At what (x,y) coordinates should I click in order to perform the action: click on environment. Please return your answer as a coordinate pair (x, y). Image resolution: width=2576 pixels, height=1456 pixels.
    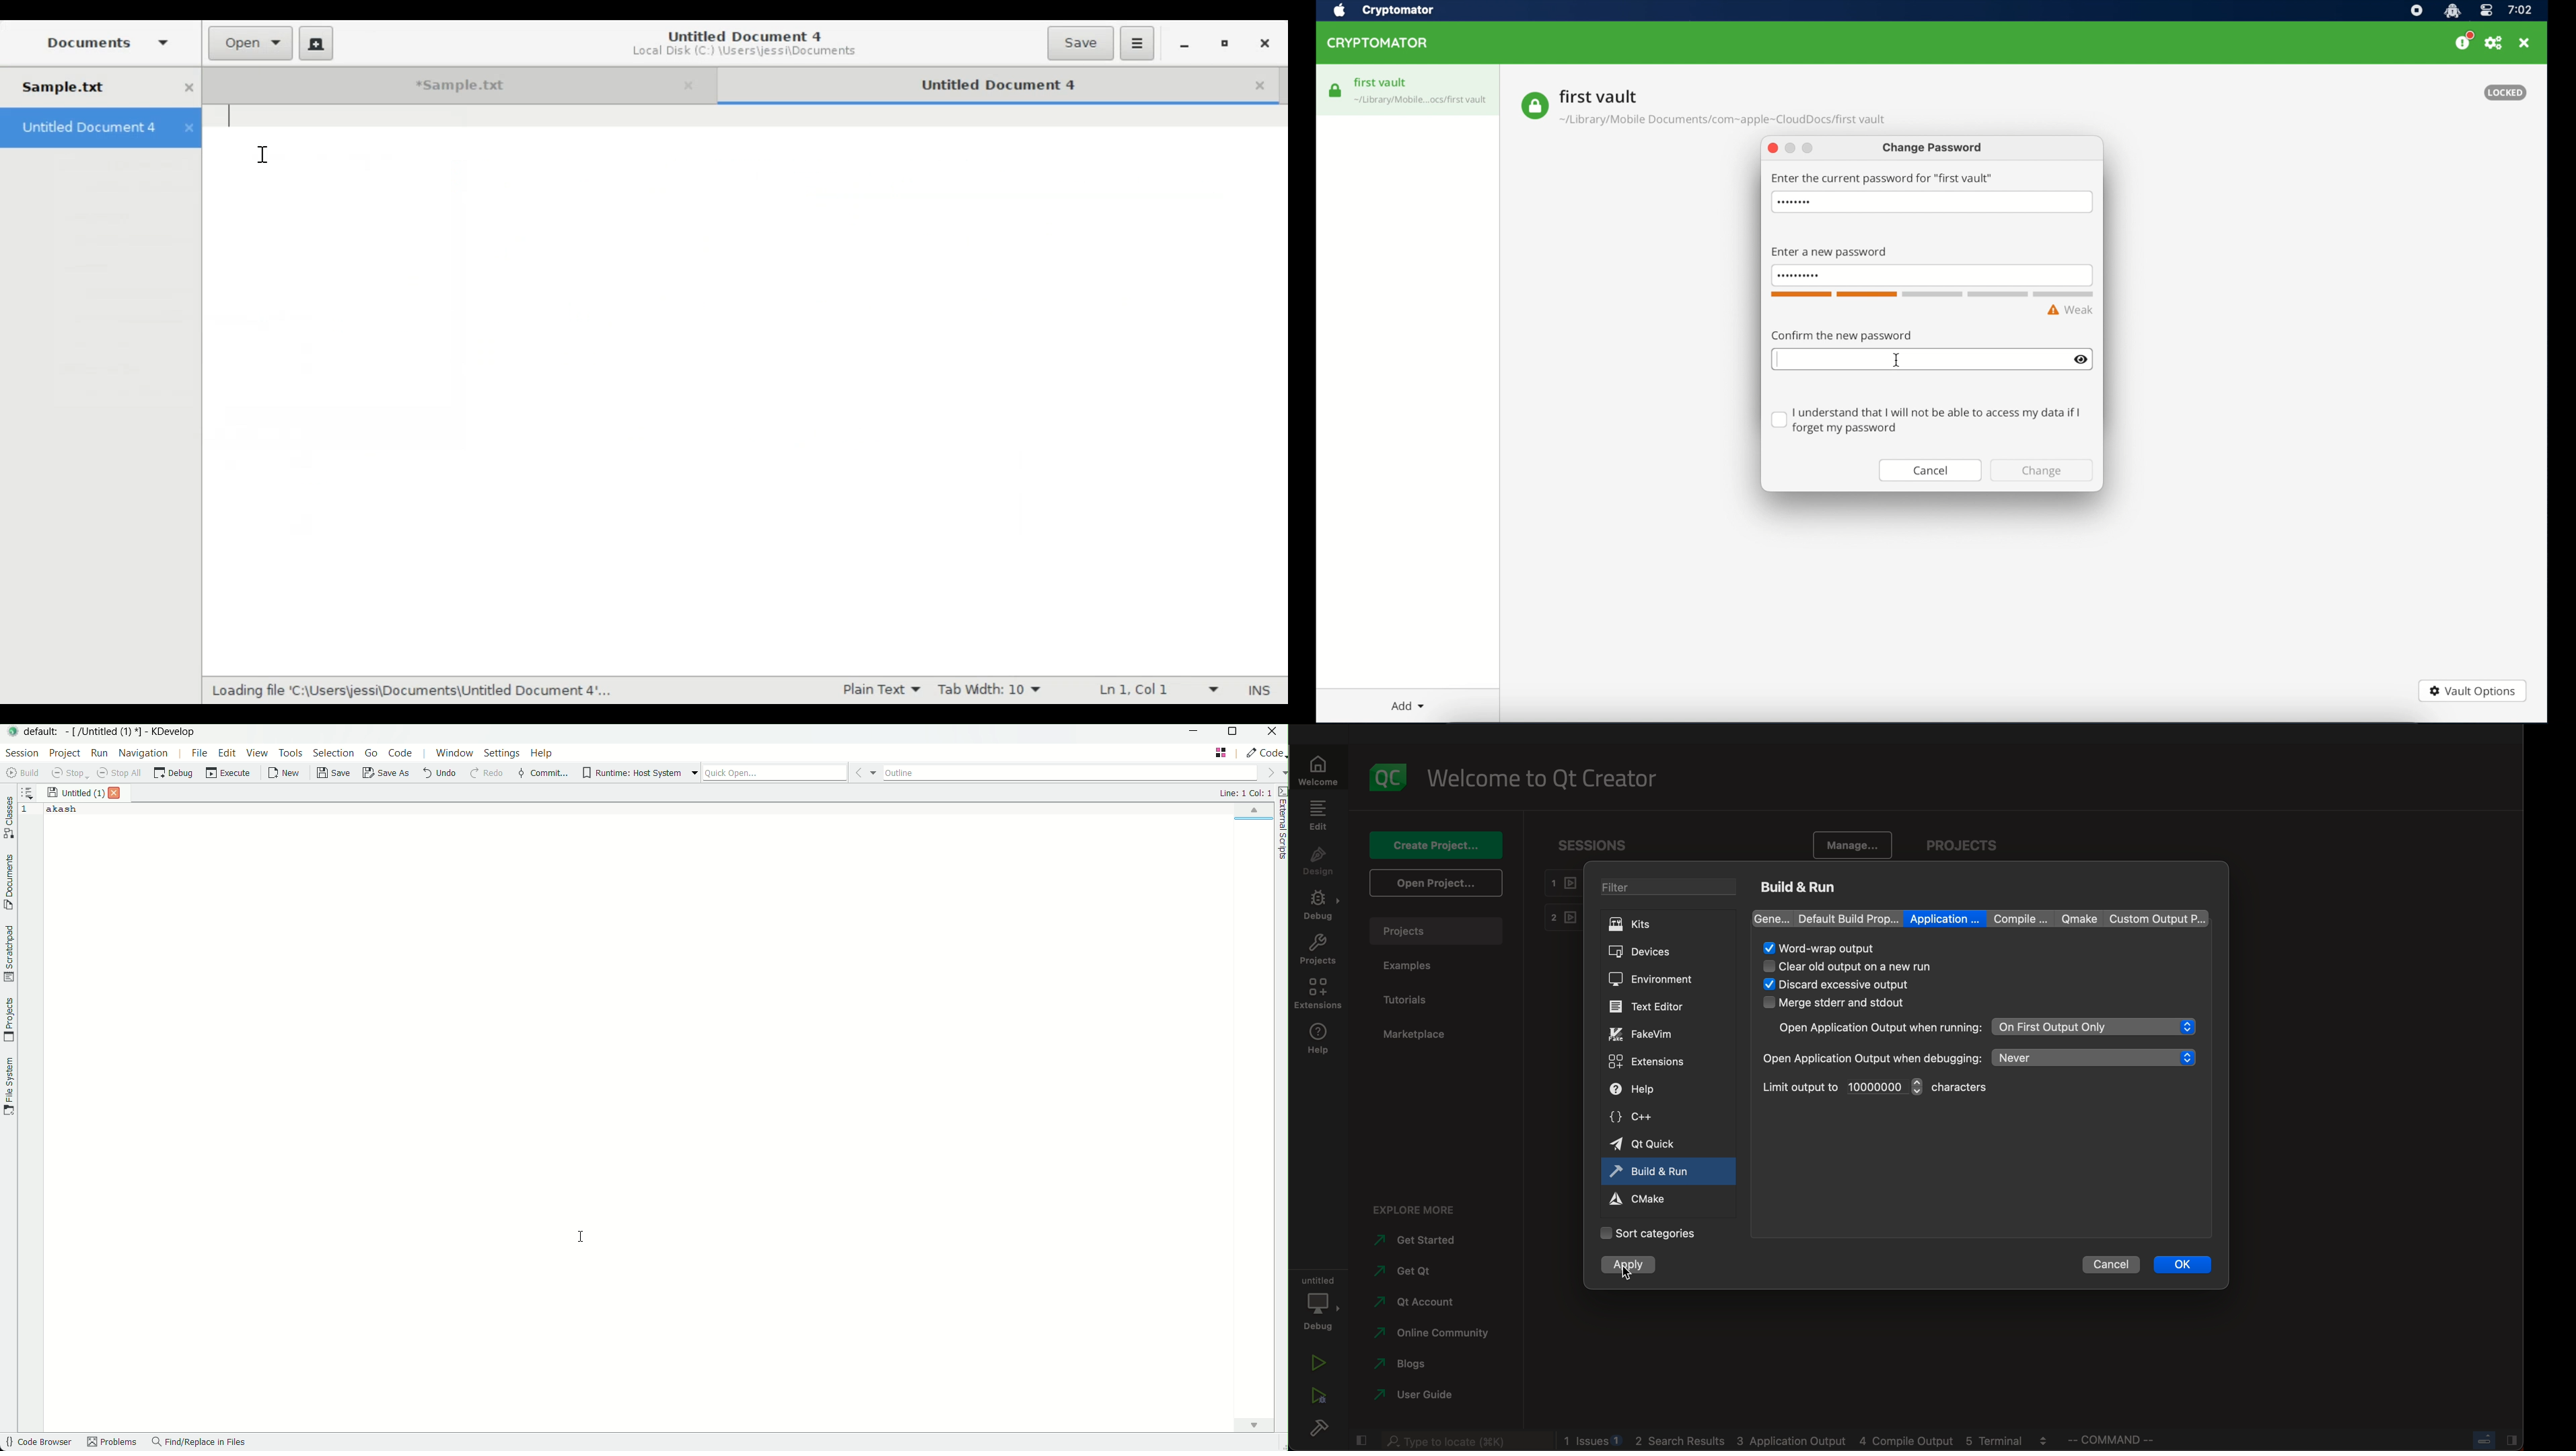
    Looking at the image, I should click on (1660, 979).